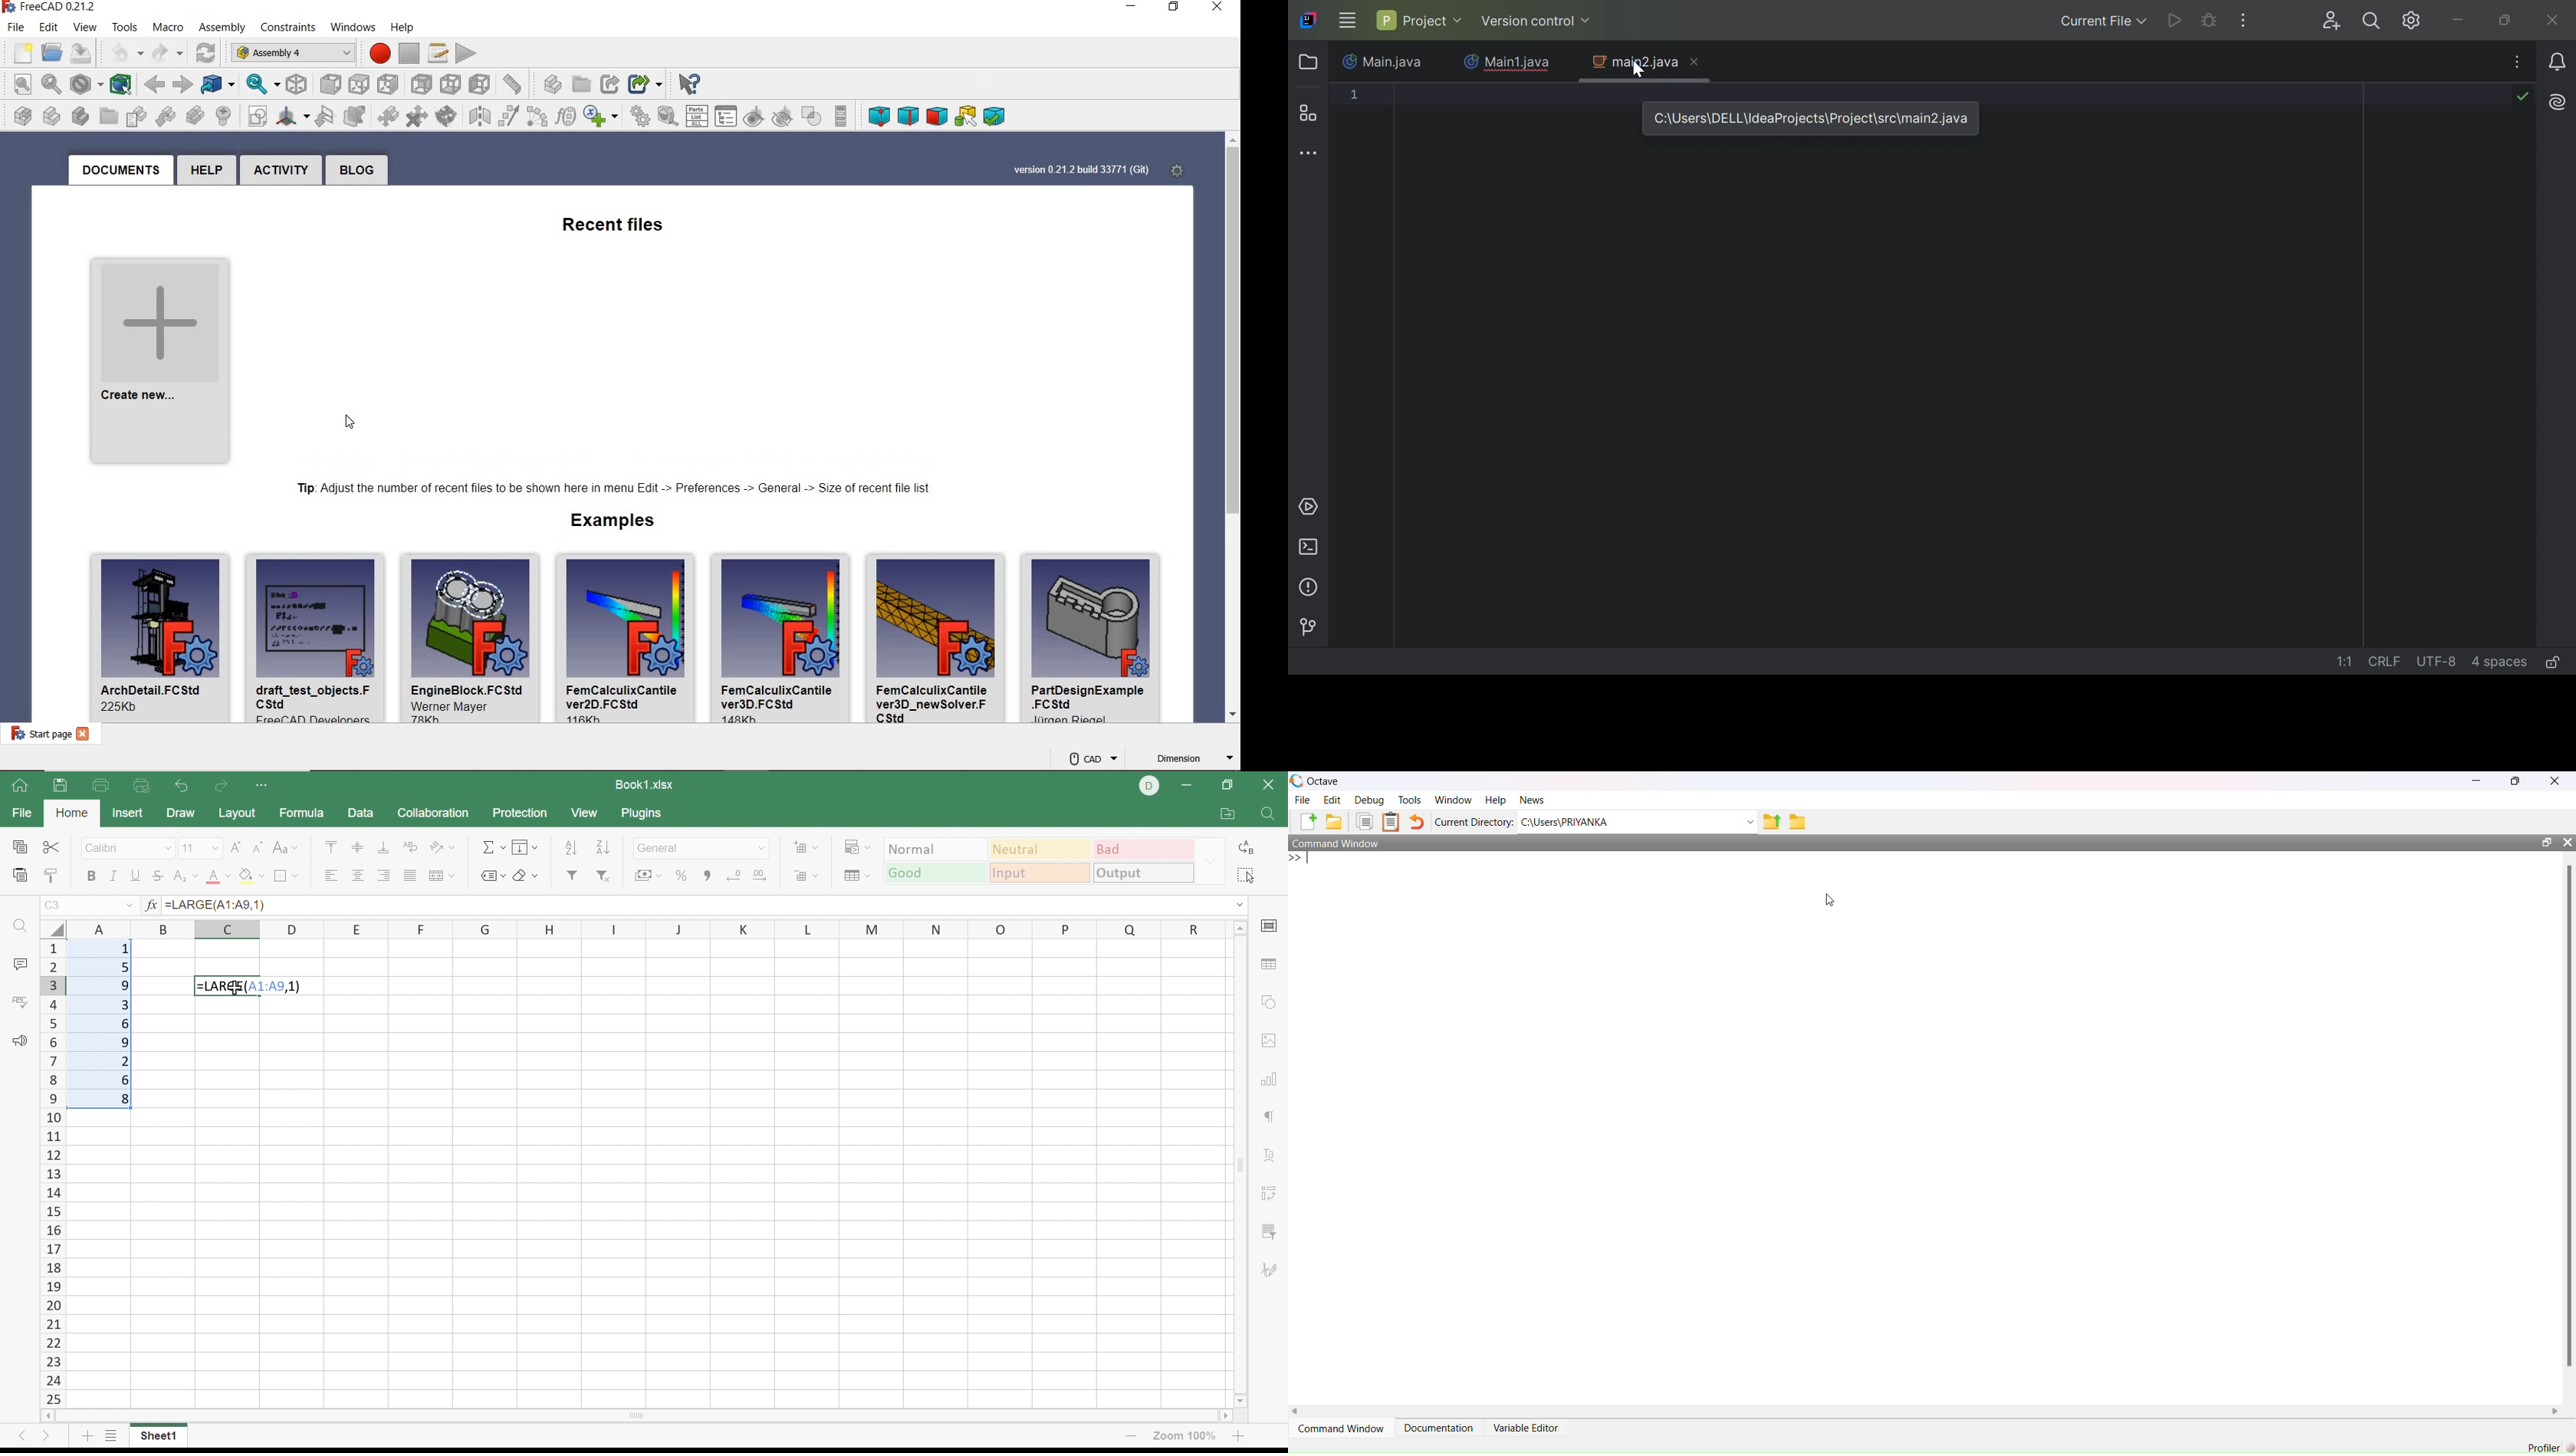 The image size is (2576, 1456). Describe the element at coordinates (22, 1004) in the screenshot. I see `Check spelling` at that location.